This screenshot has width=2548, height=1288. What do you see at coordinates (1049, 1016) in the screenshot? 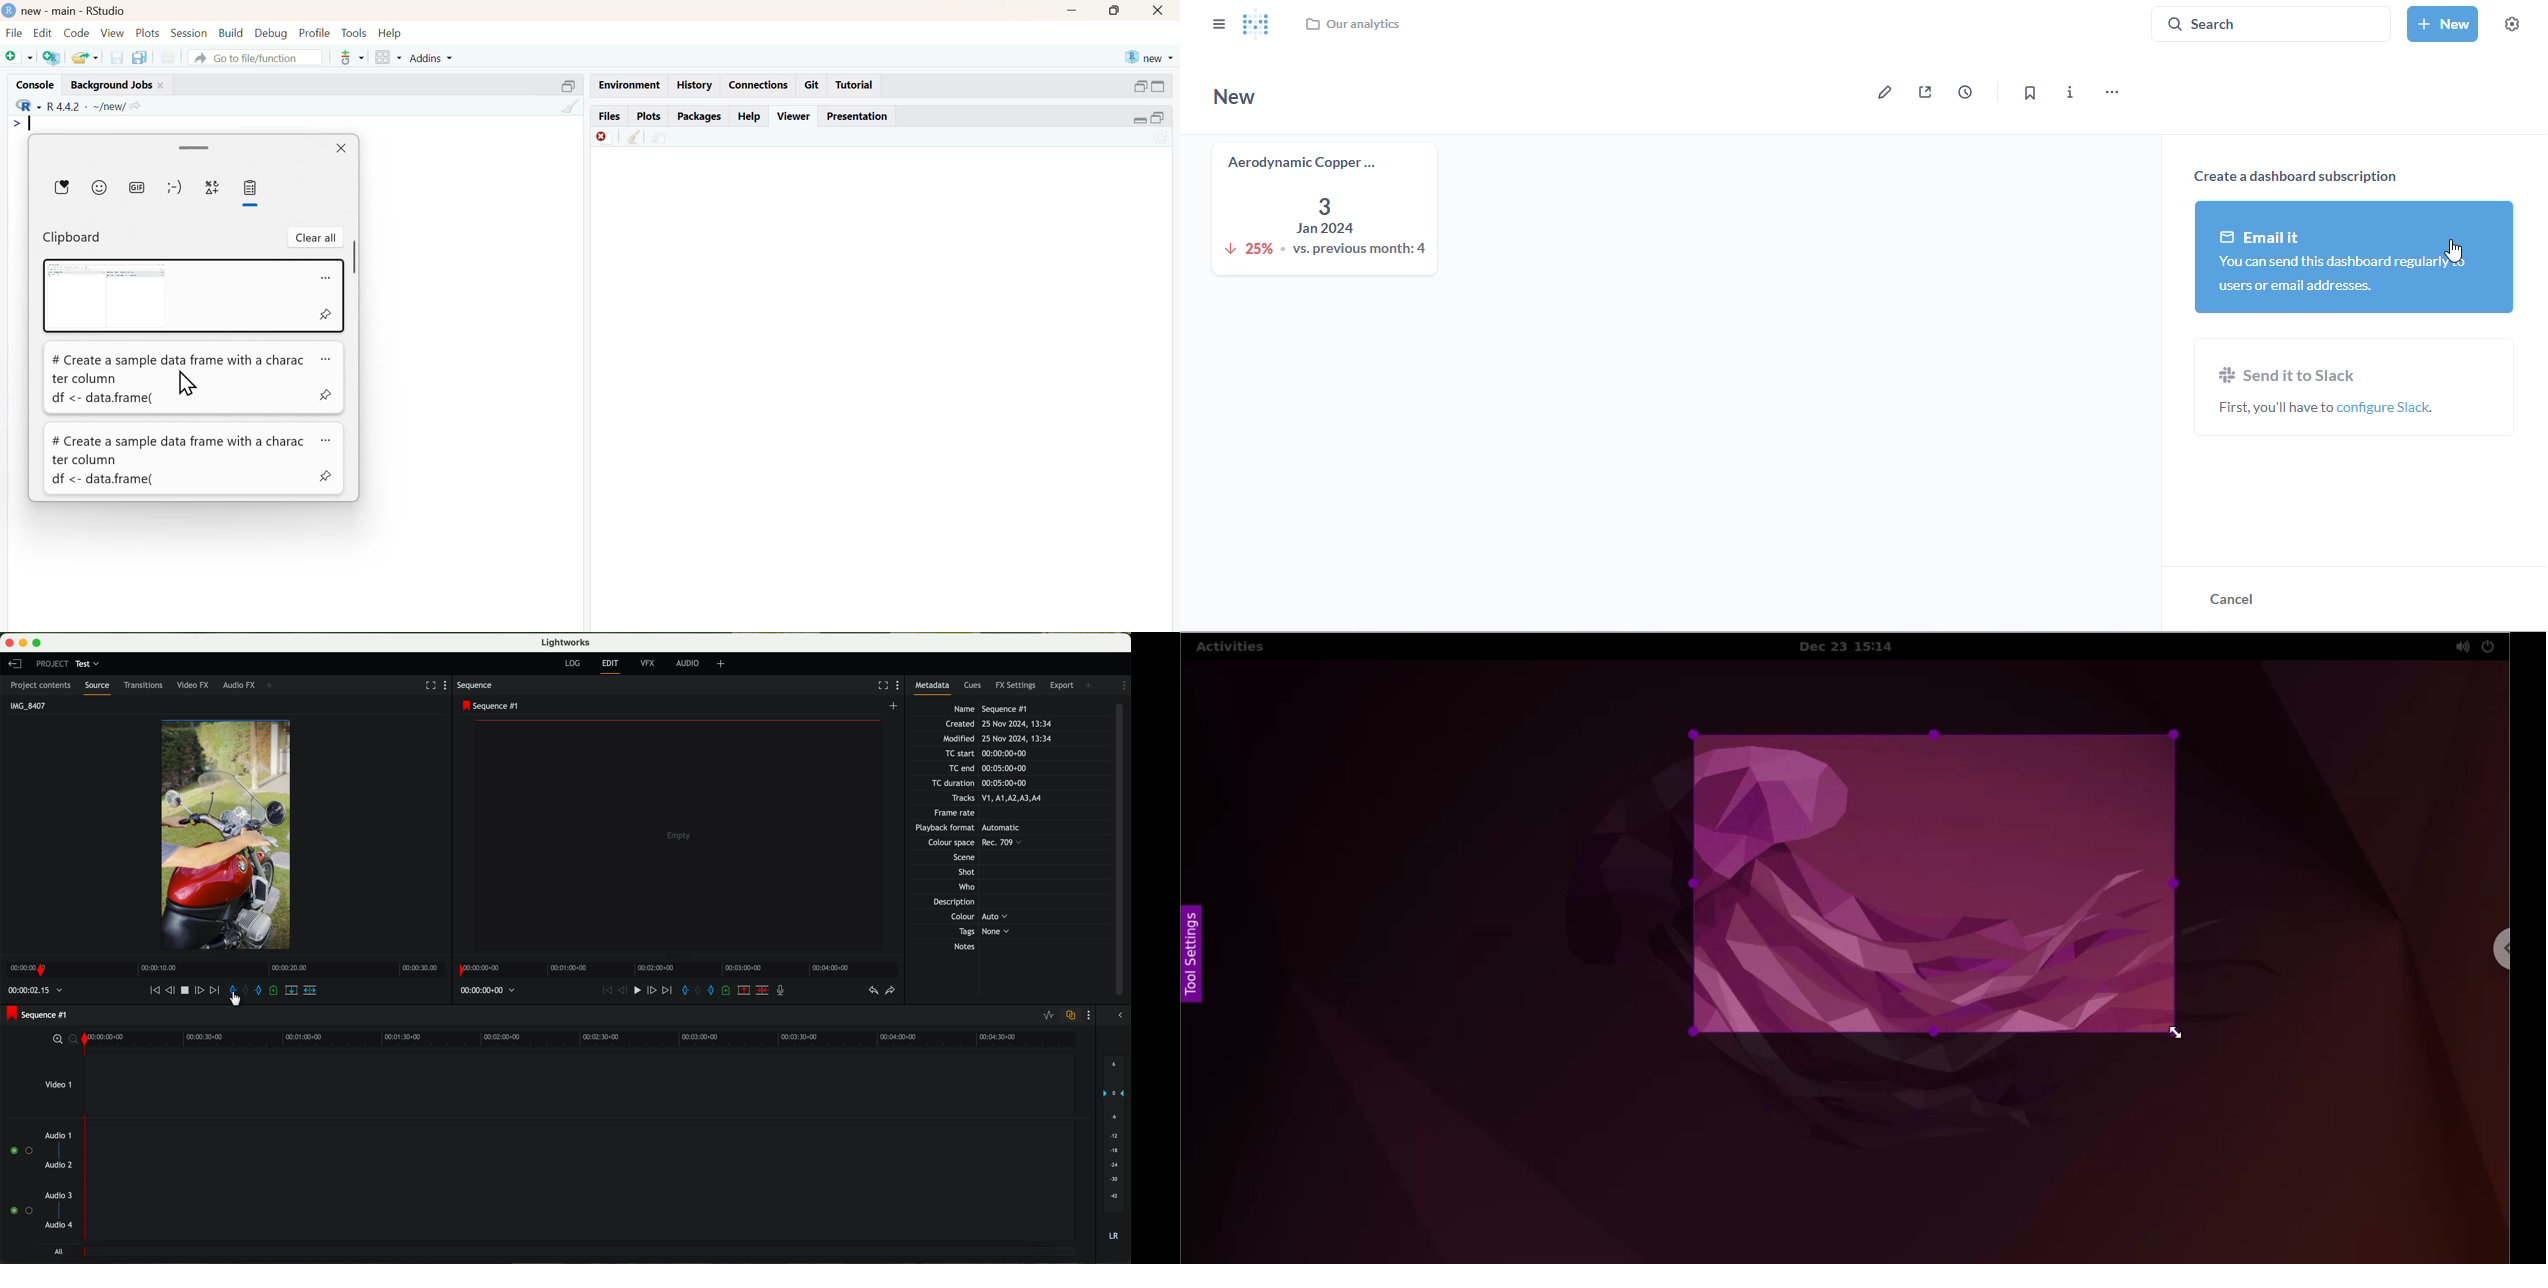
I see `toggle audio levels editing` at bounding box center [1049, 1016].